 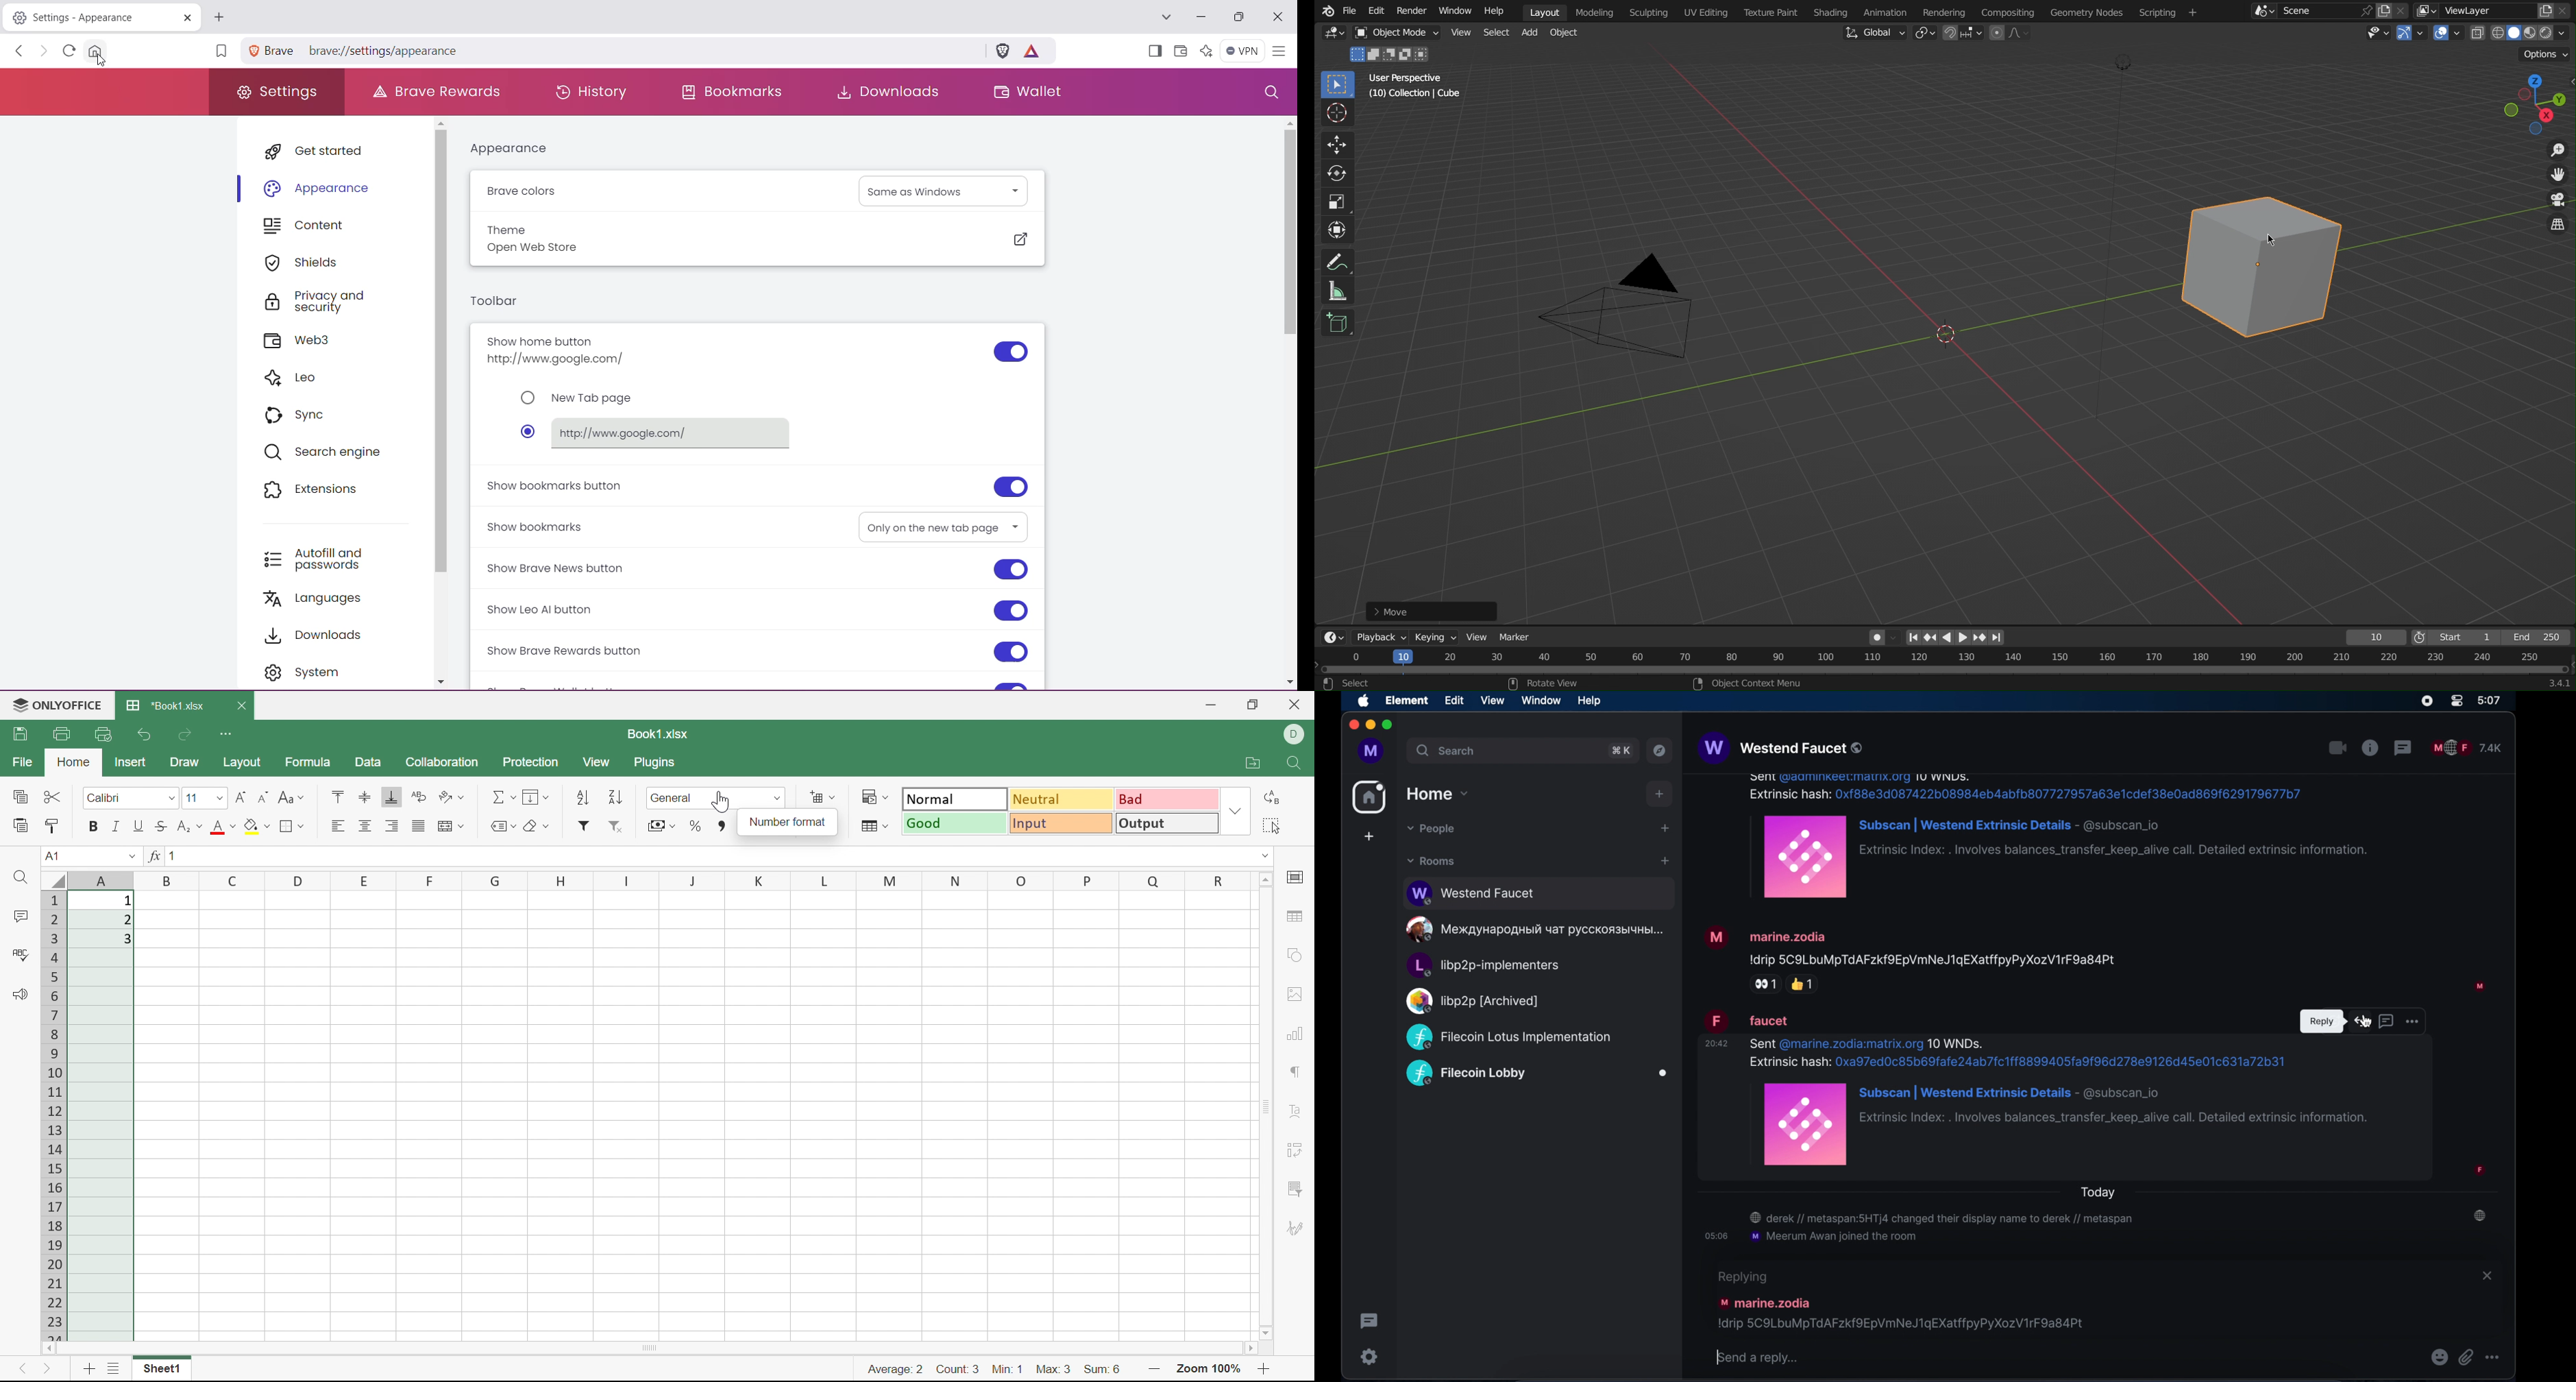 What do you see at coordinates (2374, 638) in the screenshot?
I see `Frame` at bounding box center [2374, 638].